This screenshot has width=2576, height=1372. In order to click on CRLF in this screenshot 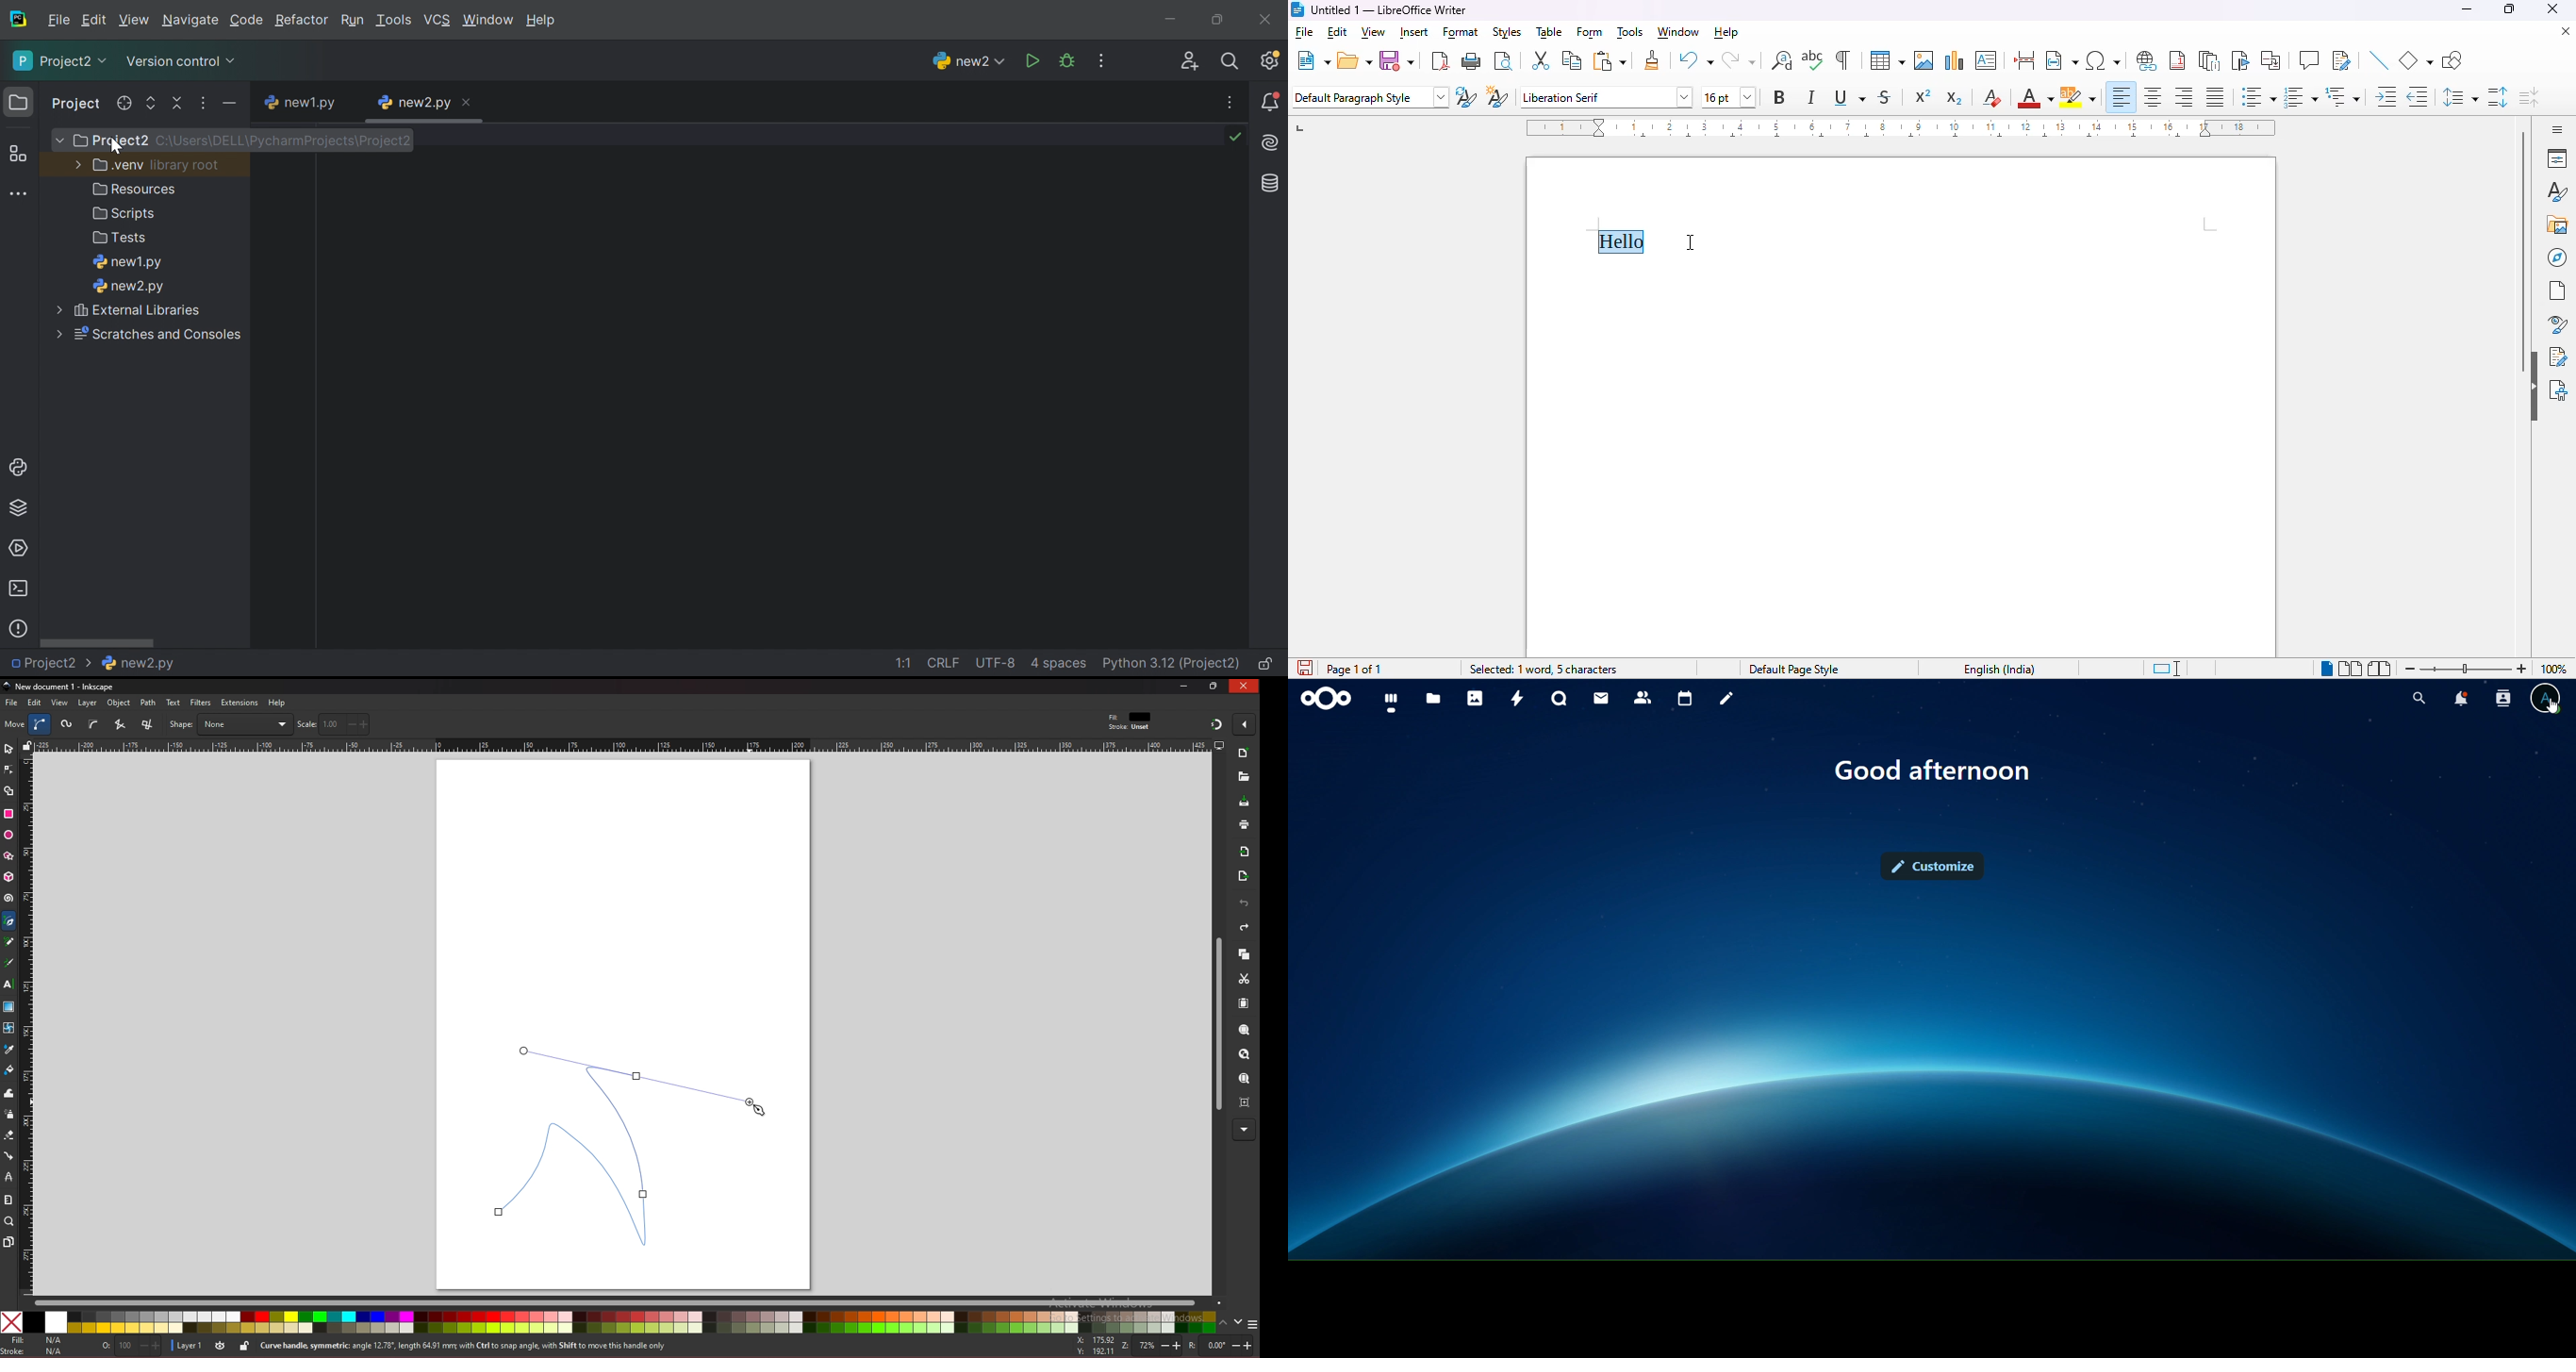, I will do `click(945, 664)`.